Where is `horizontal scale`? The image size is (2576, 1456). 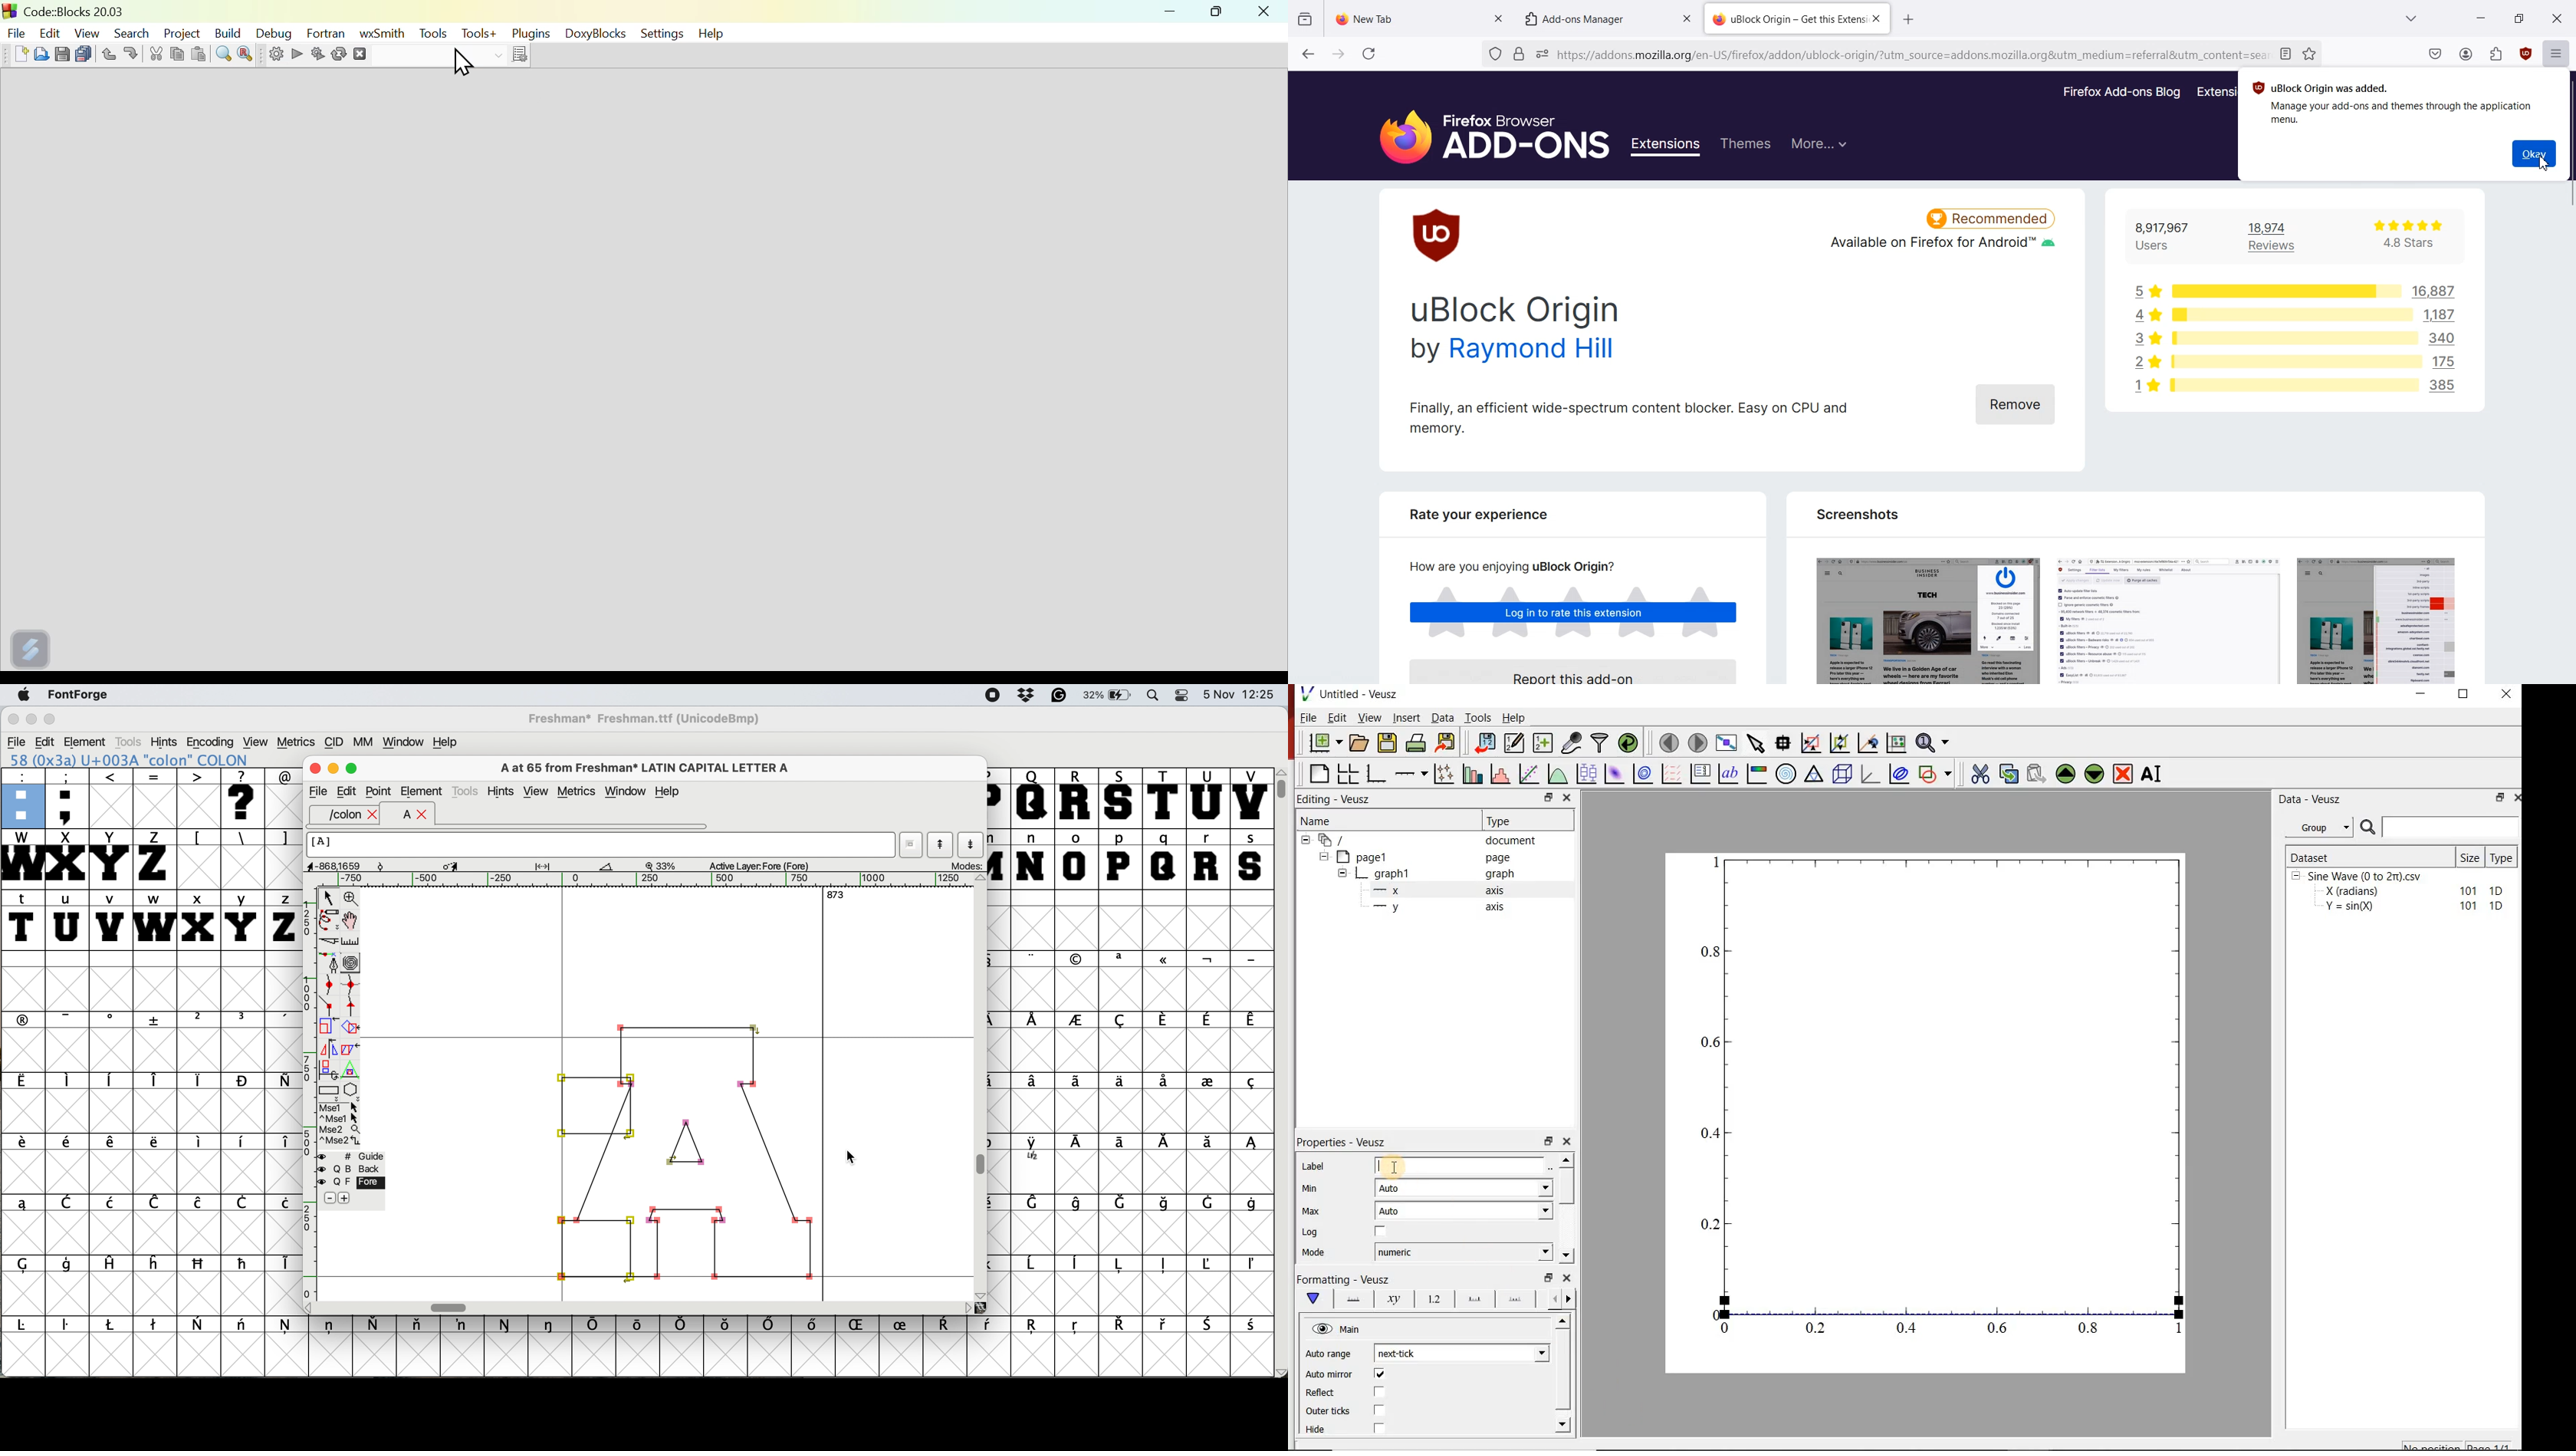
horizontal scale is located at coordinates (650, 880).